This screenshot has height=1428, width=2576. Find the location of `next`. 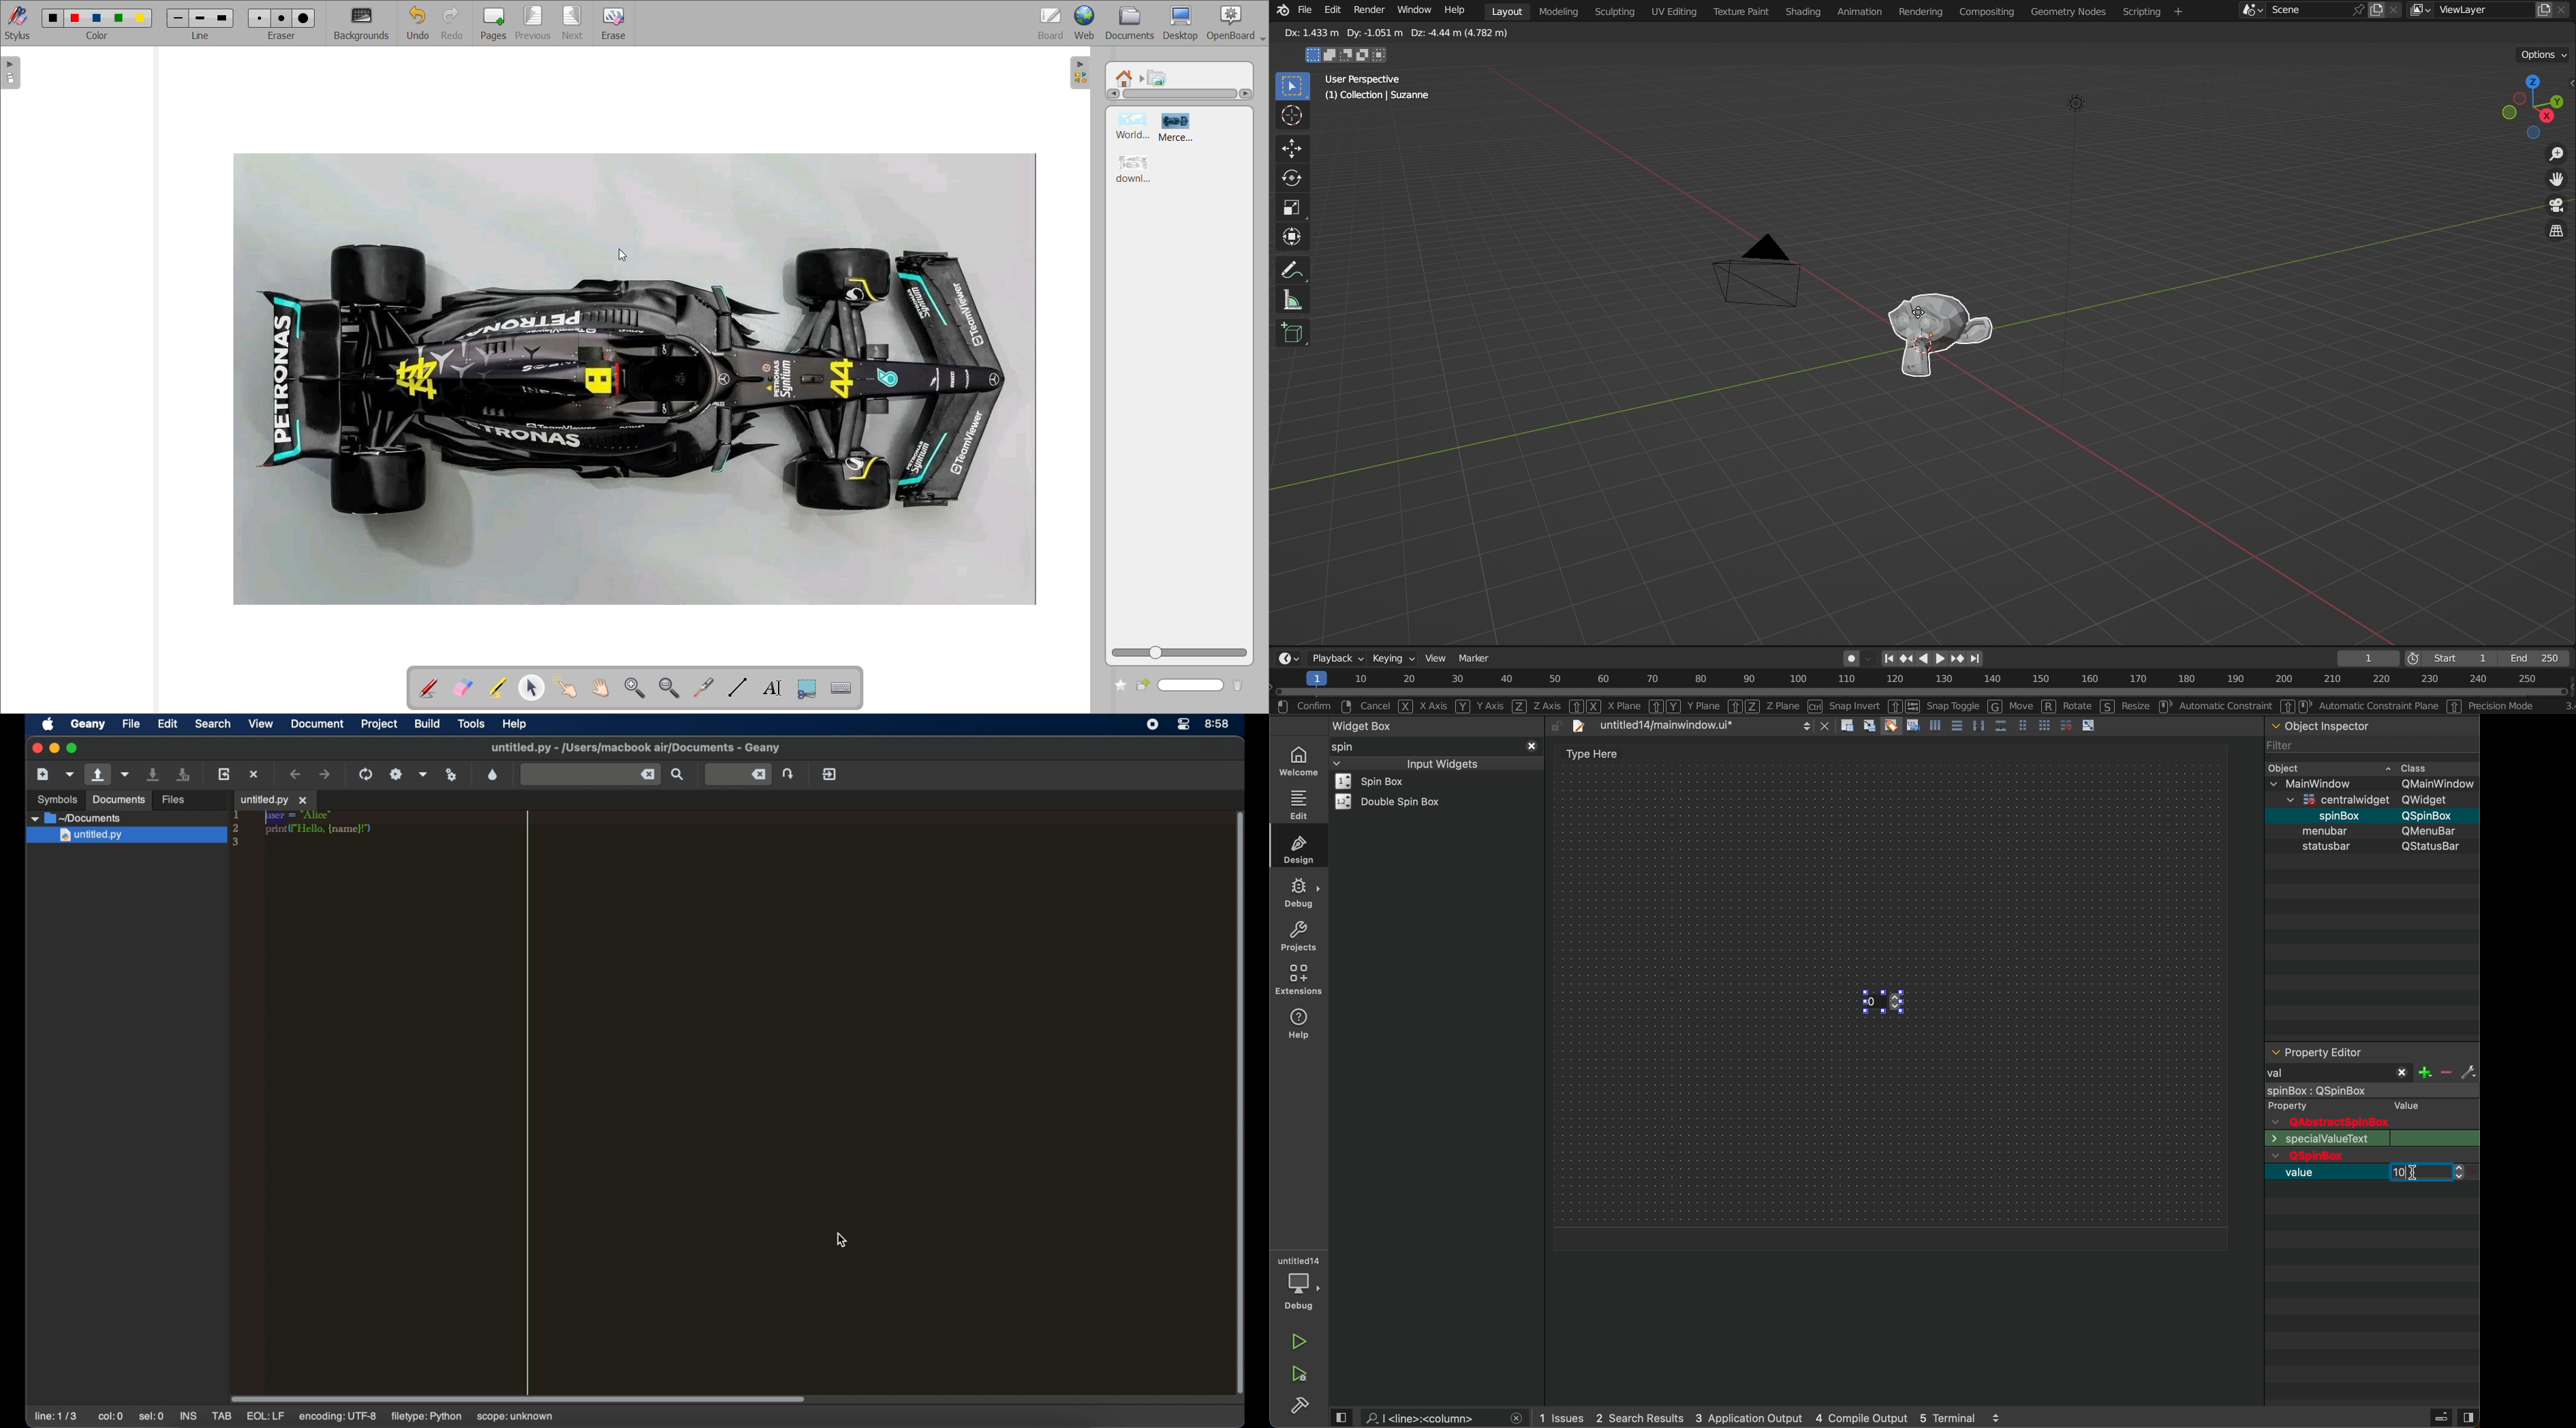

next is located at coordinates (575, 23).